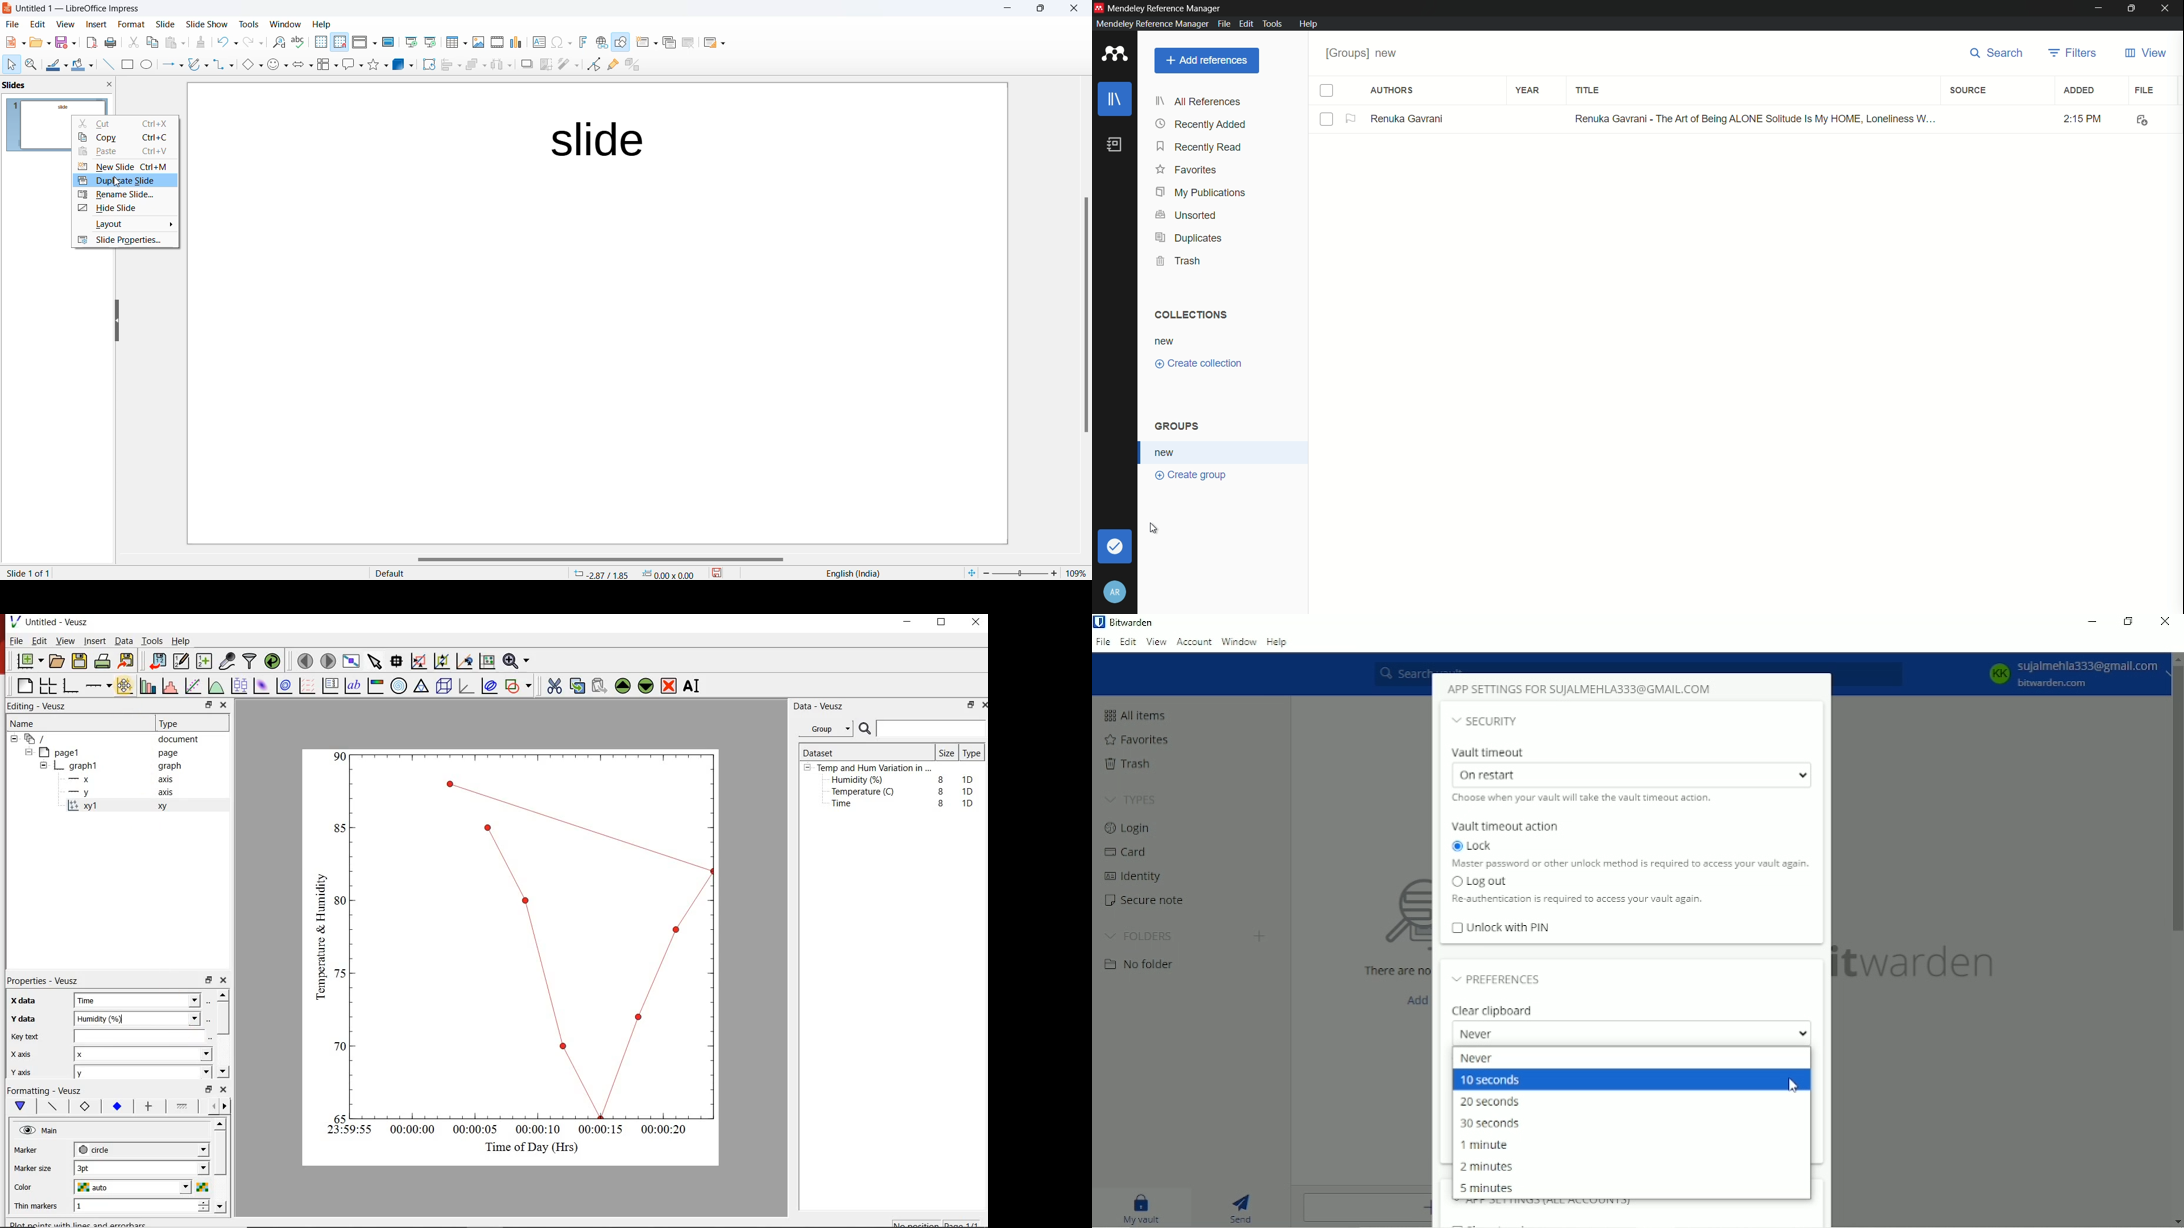 Image resolution: width=2184 pixels, height=1232 pixels. Describe the element at coordinates (1630, 1035) in the screenshot. I see `Never` at that location.